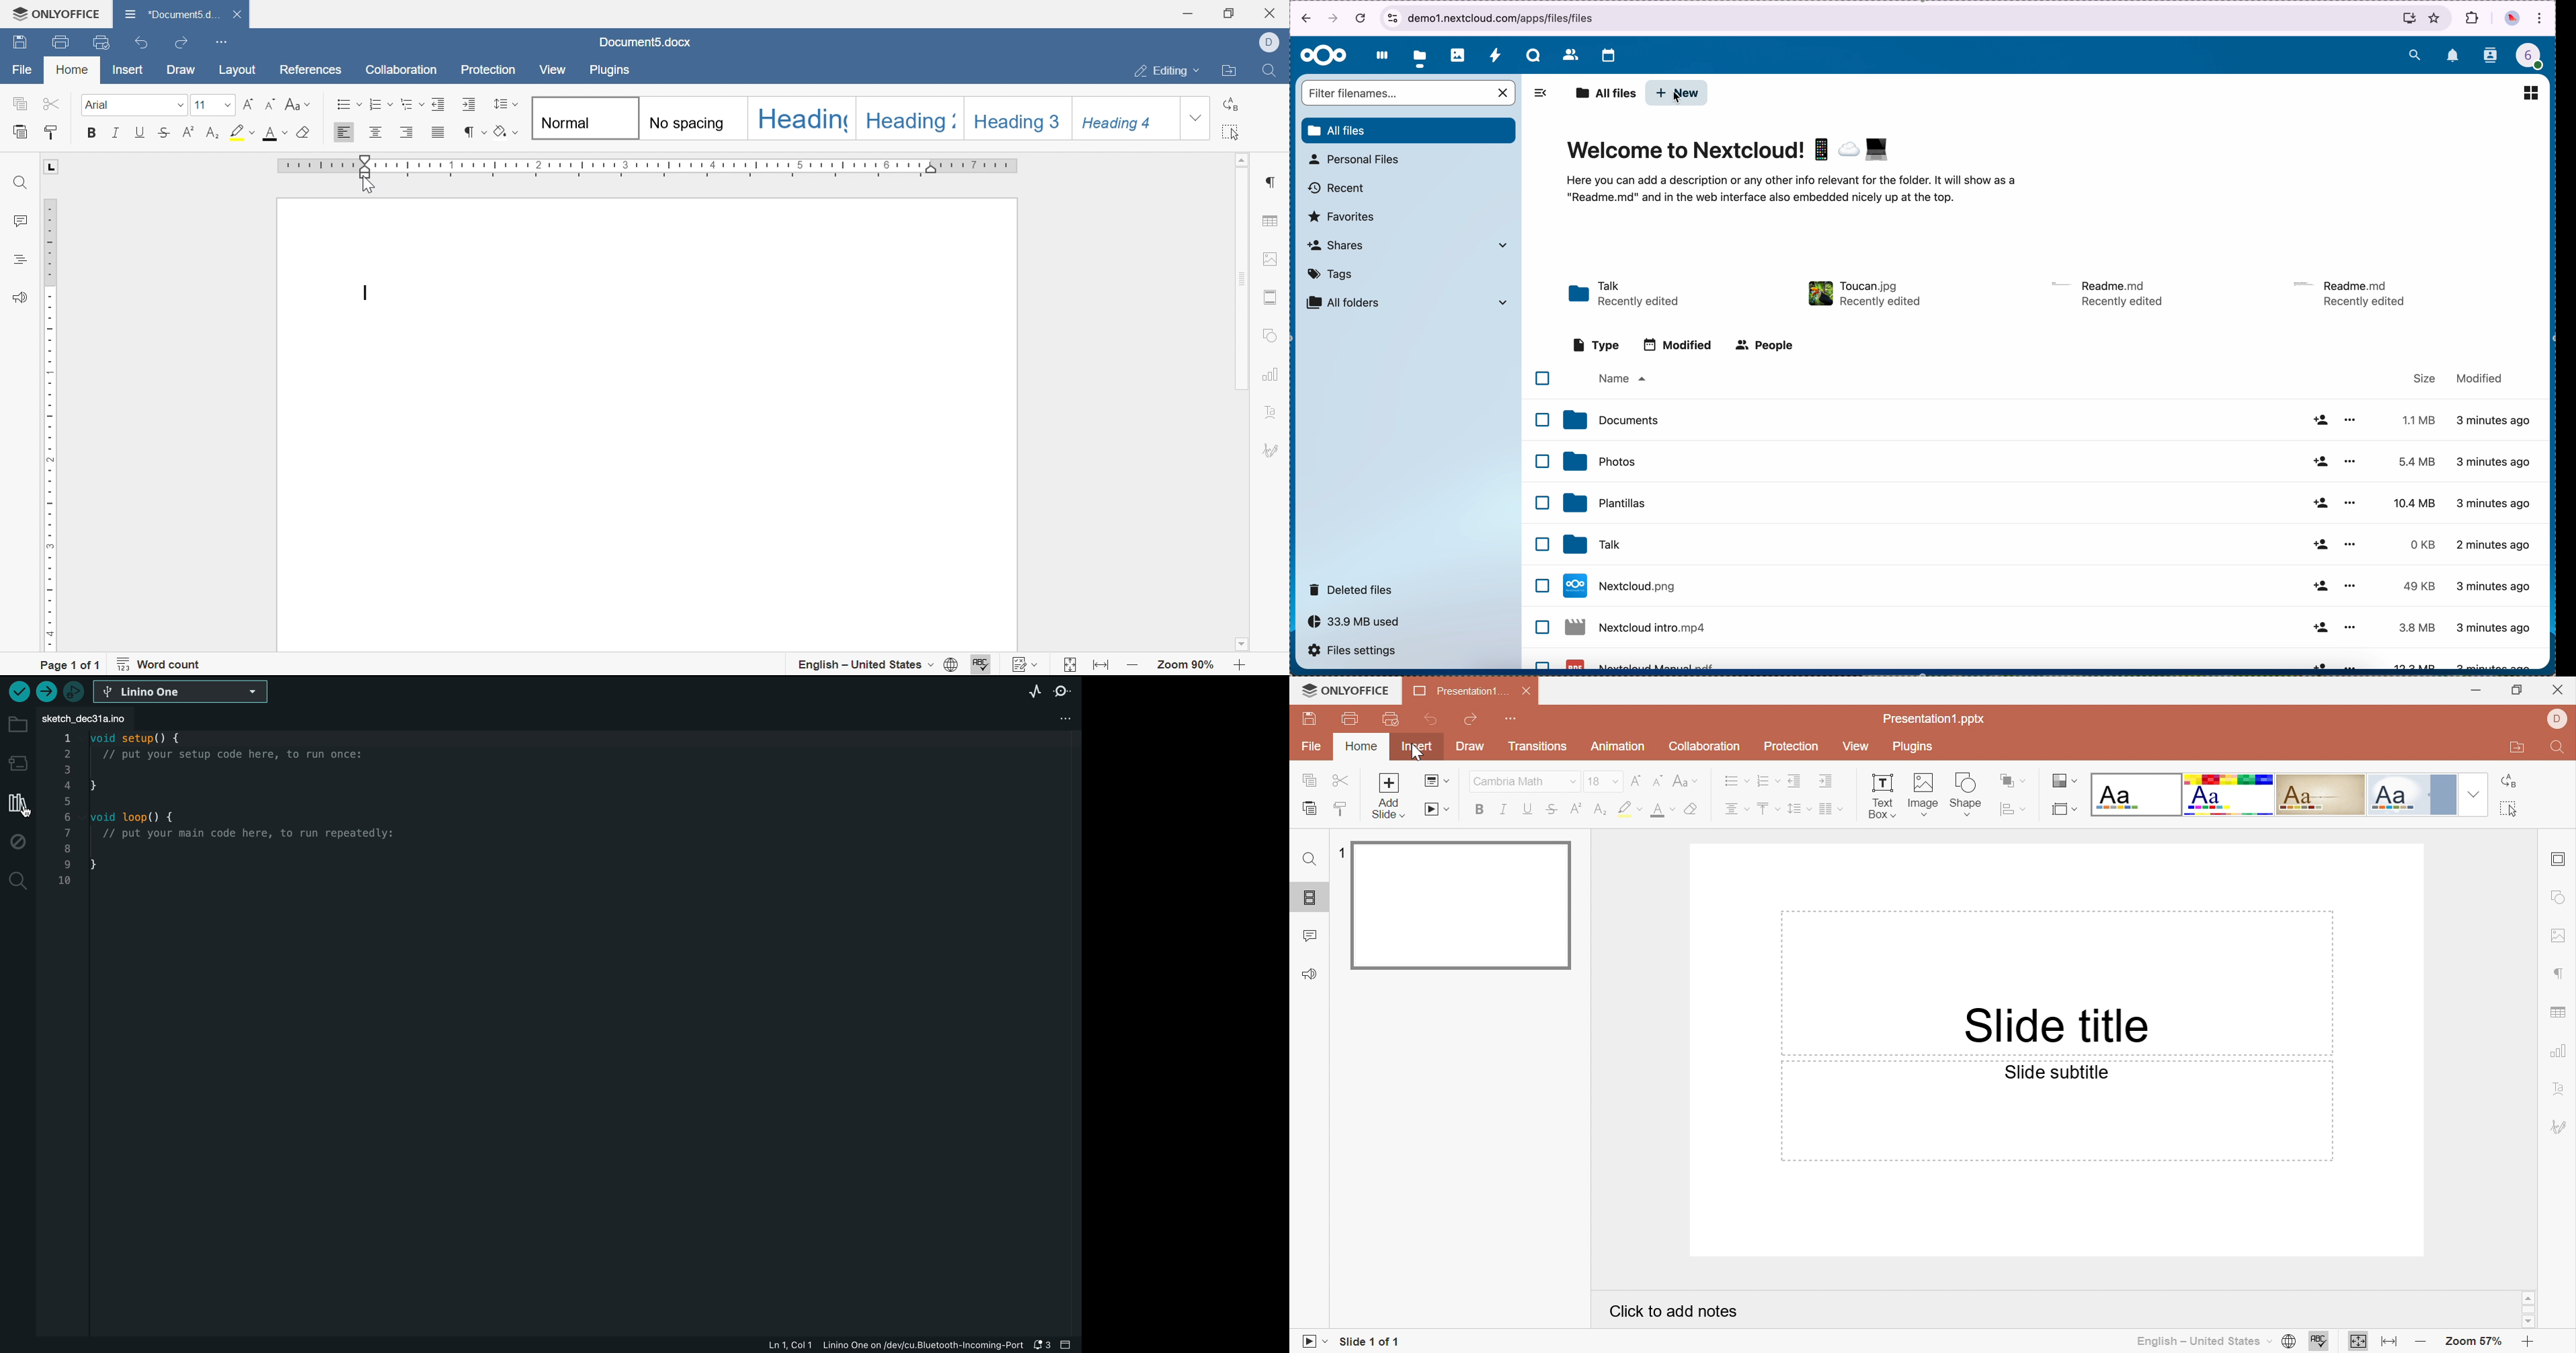 The width and height of the screenshot is (2576, 1372). What do you see at coordinates (49, 103) in the screenshot?
I see `cut` at bounding box center [49, 103].